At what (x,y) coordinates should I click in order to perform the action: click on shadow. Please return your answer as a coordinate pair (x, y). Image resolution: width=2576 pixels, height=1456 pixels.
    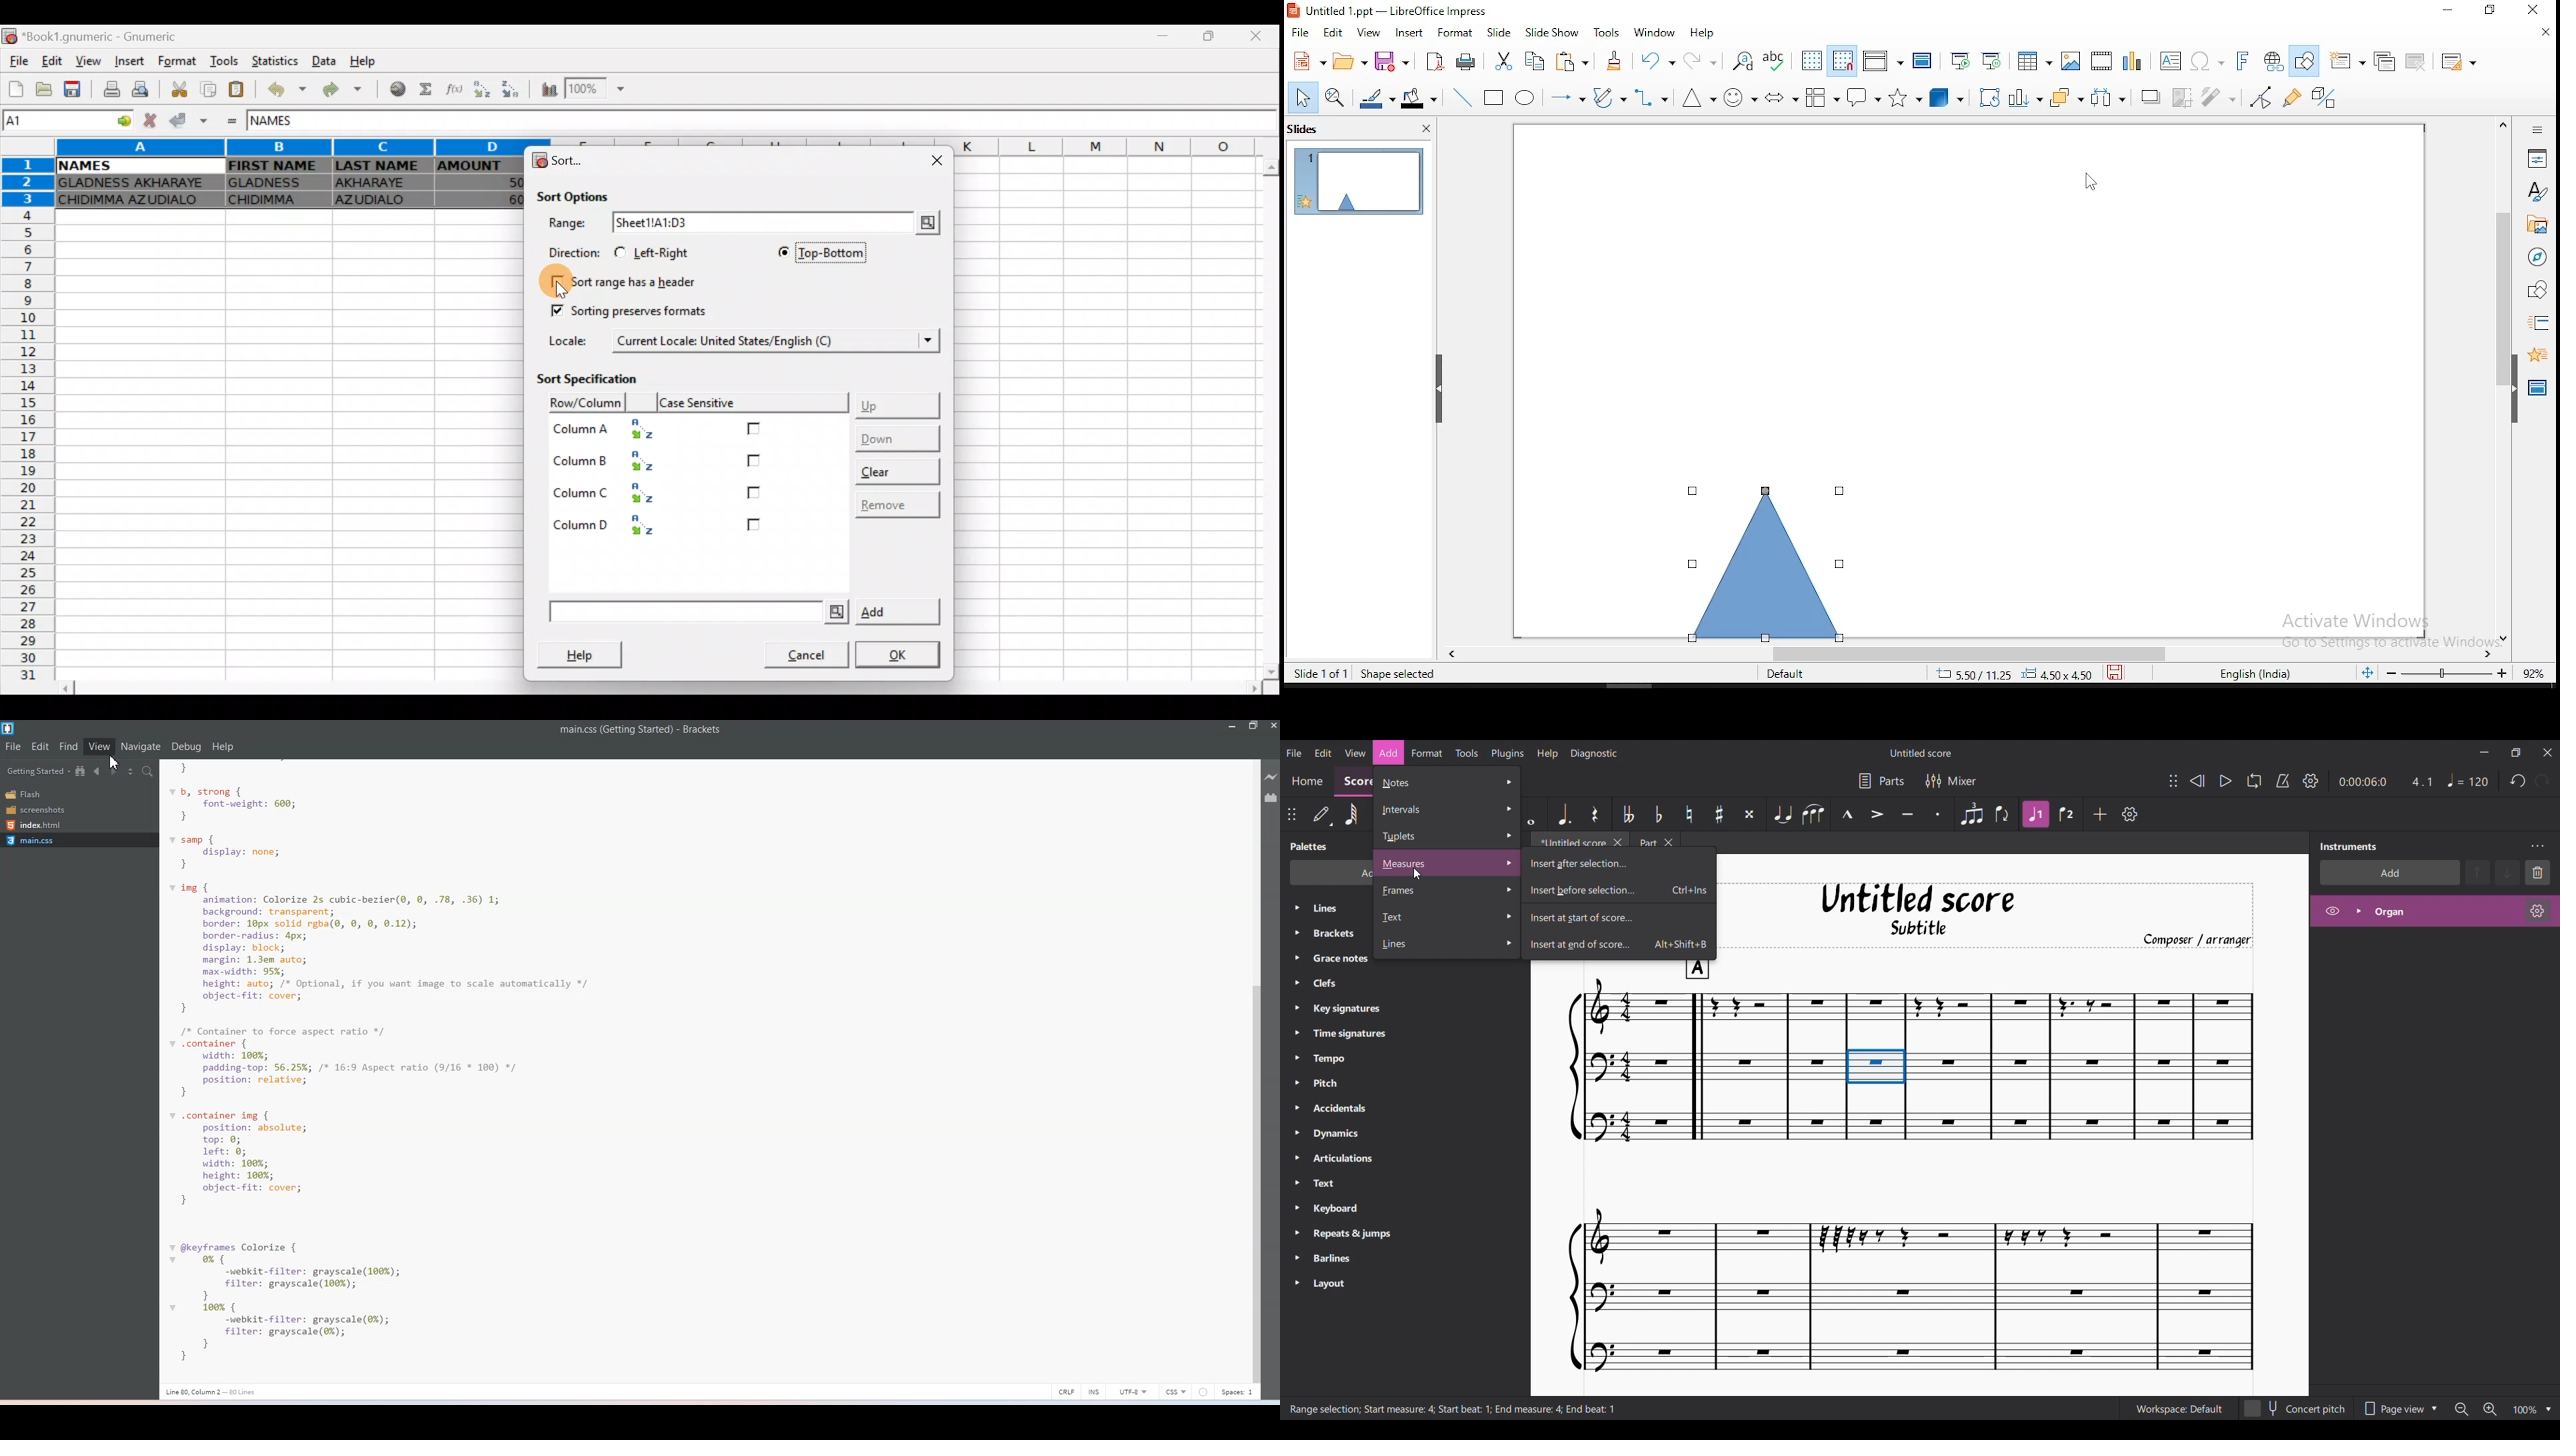
    Looking at the image, I should click on (2151, 98).